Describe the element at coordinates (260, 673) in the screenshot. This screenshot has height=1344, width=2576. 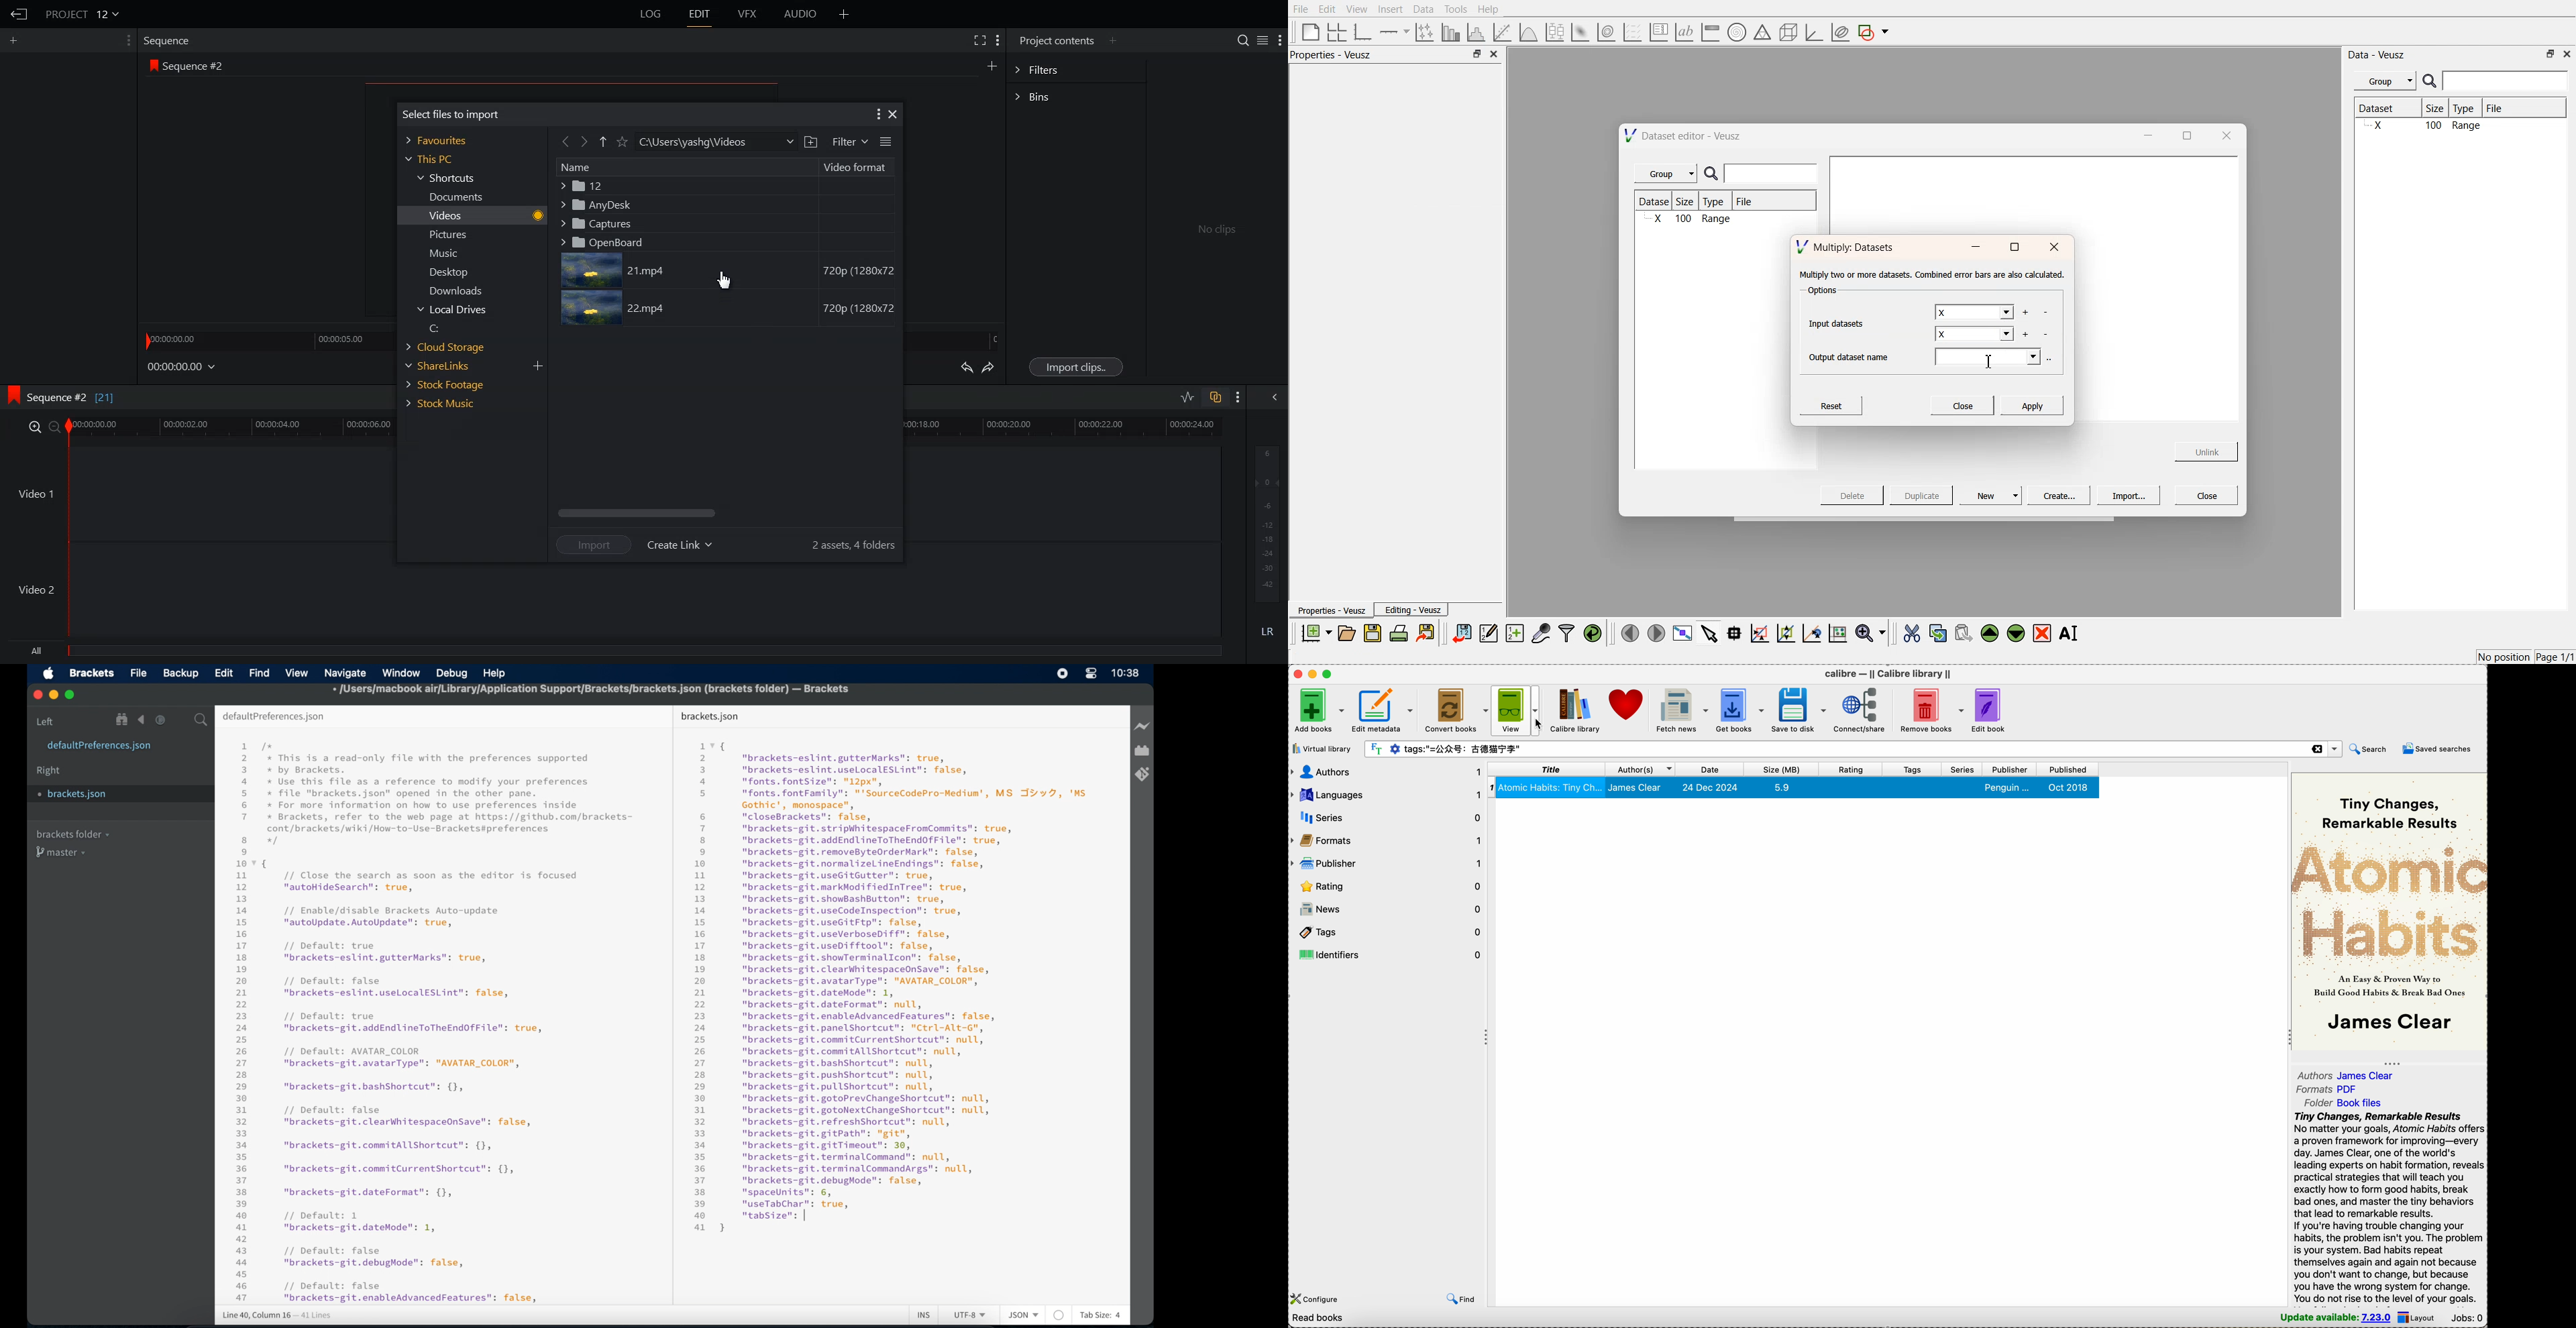
I see `find` at that location.